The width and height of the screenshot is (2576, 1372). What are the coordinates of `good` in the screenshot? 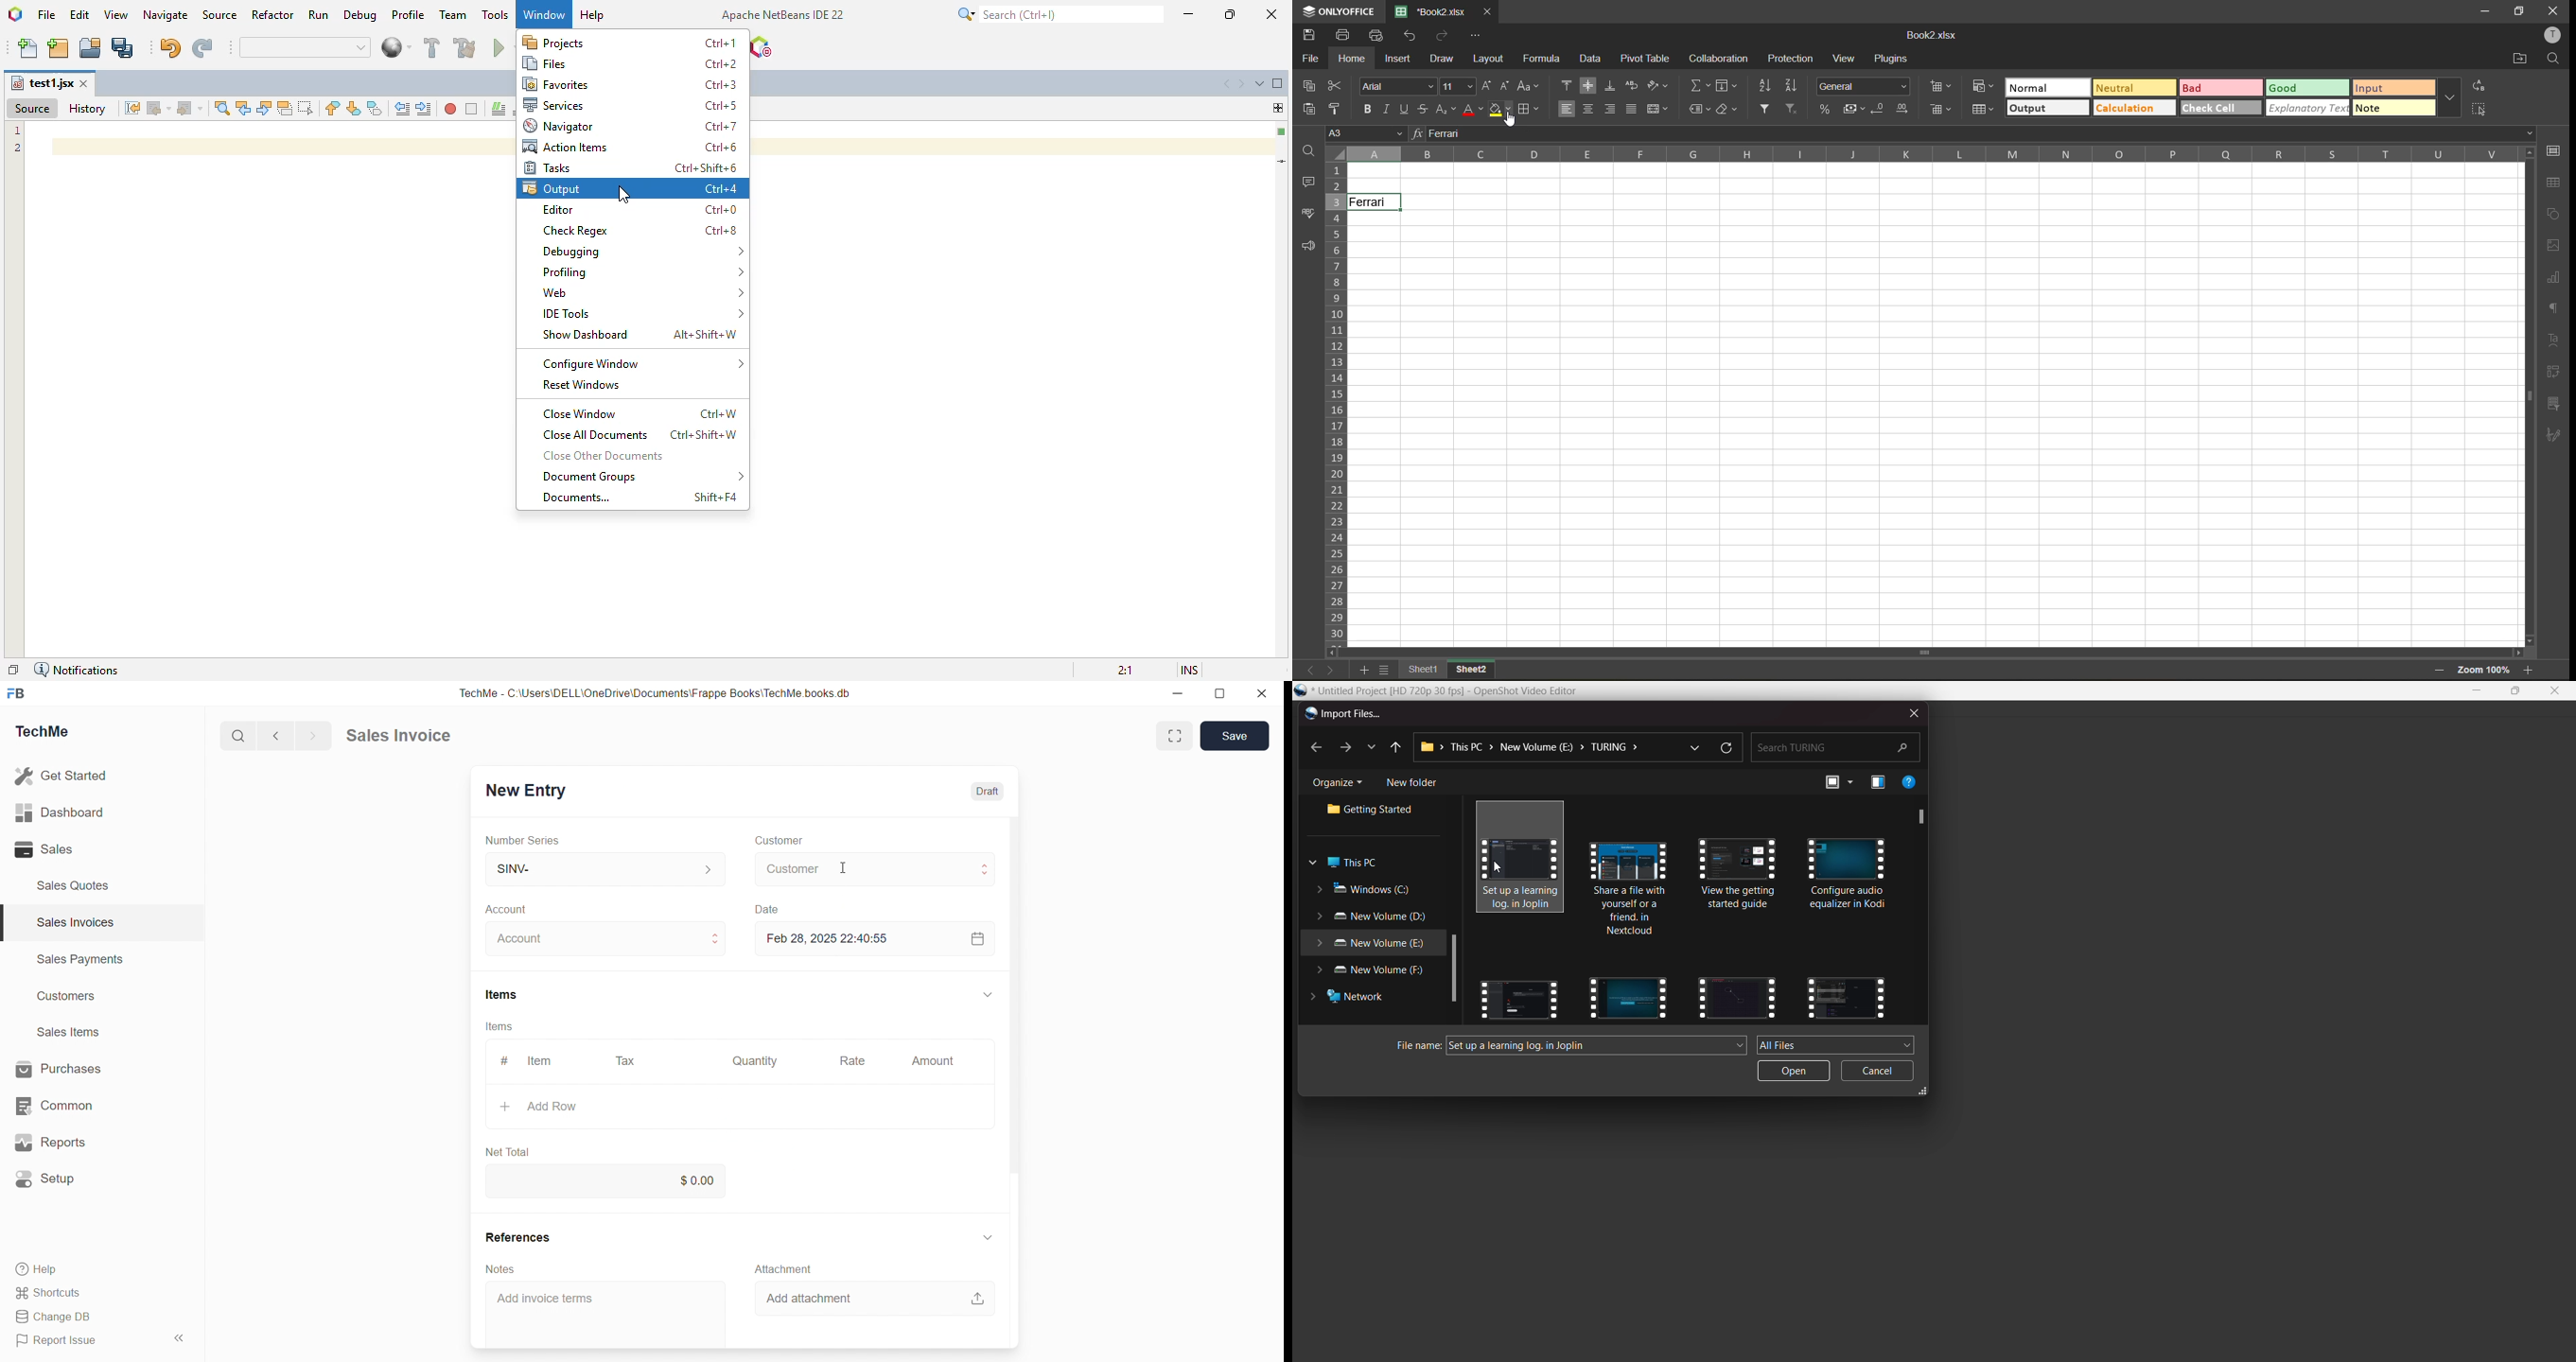 It's located at (2307, 86).